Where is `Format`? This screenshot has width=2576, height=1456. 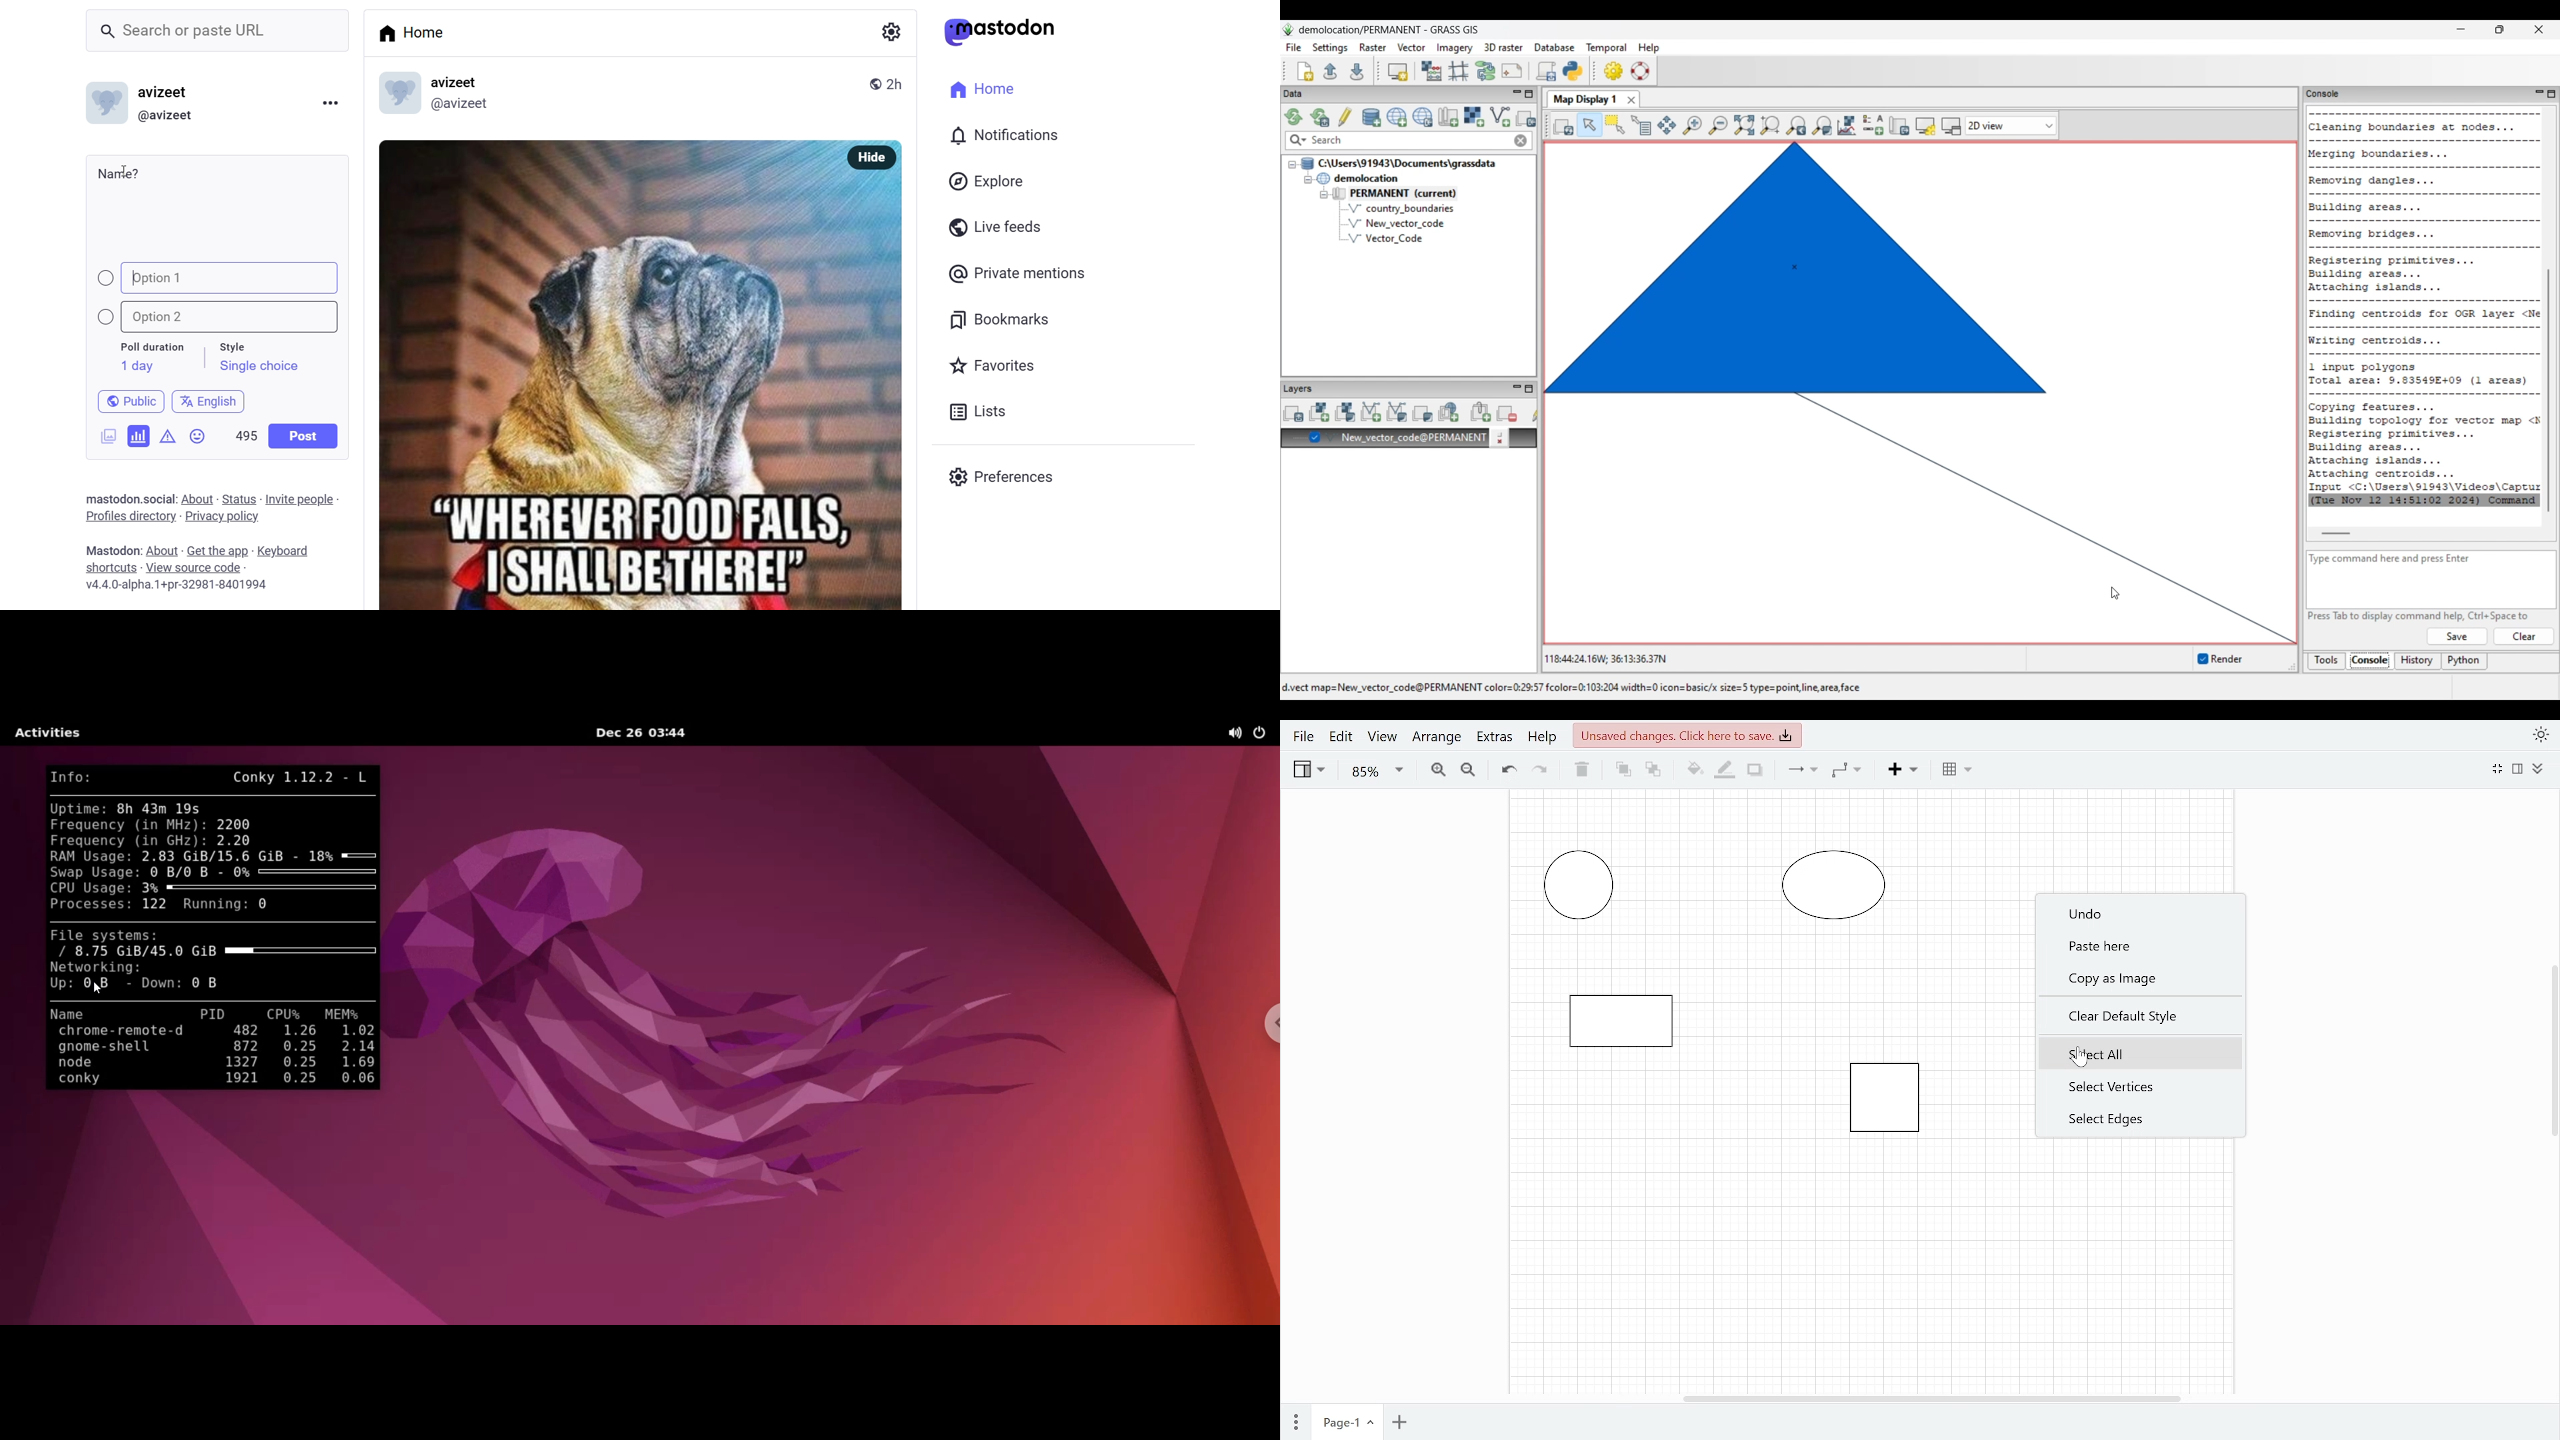
Format is located at coordinates (2518, 771).